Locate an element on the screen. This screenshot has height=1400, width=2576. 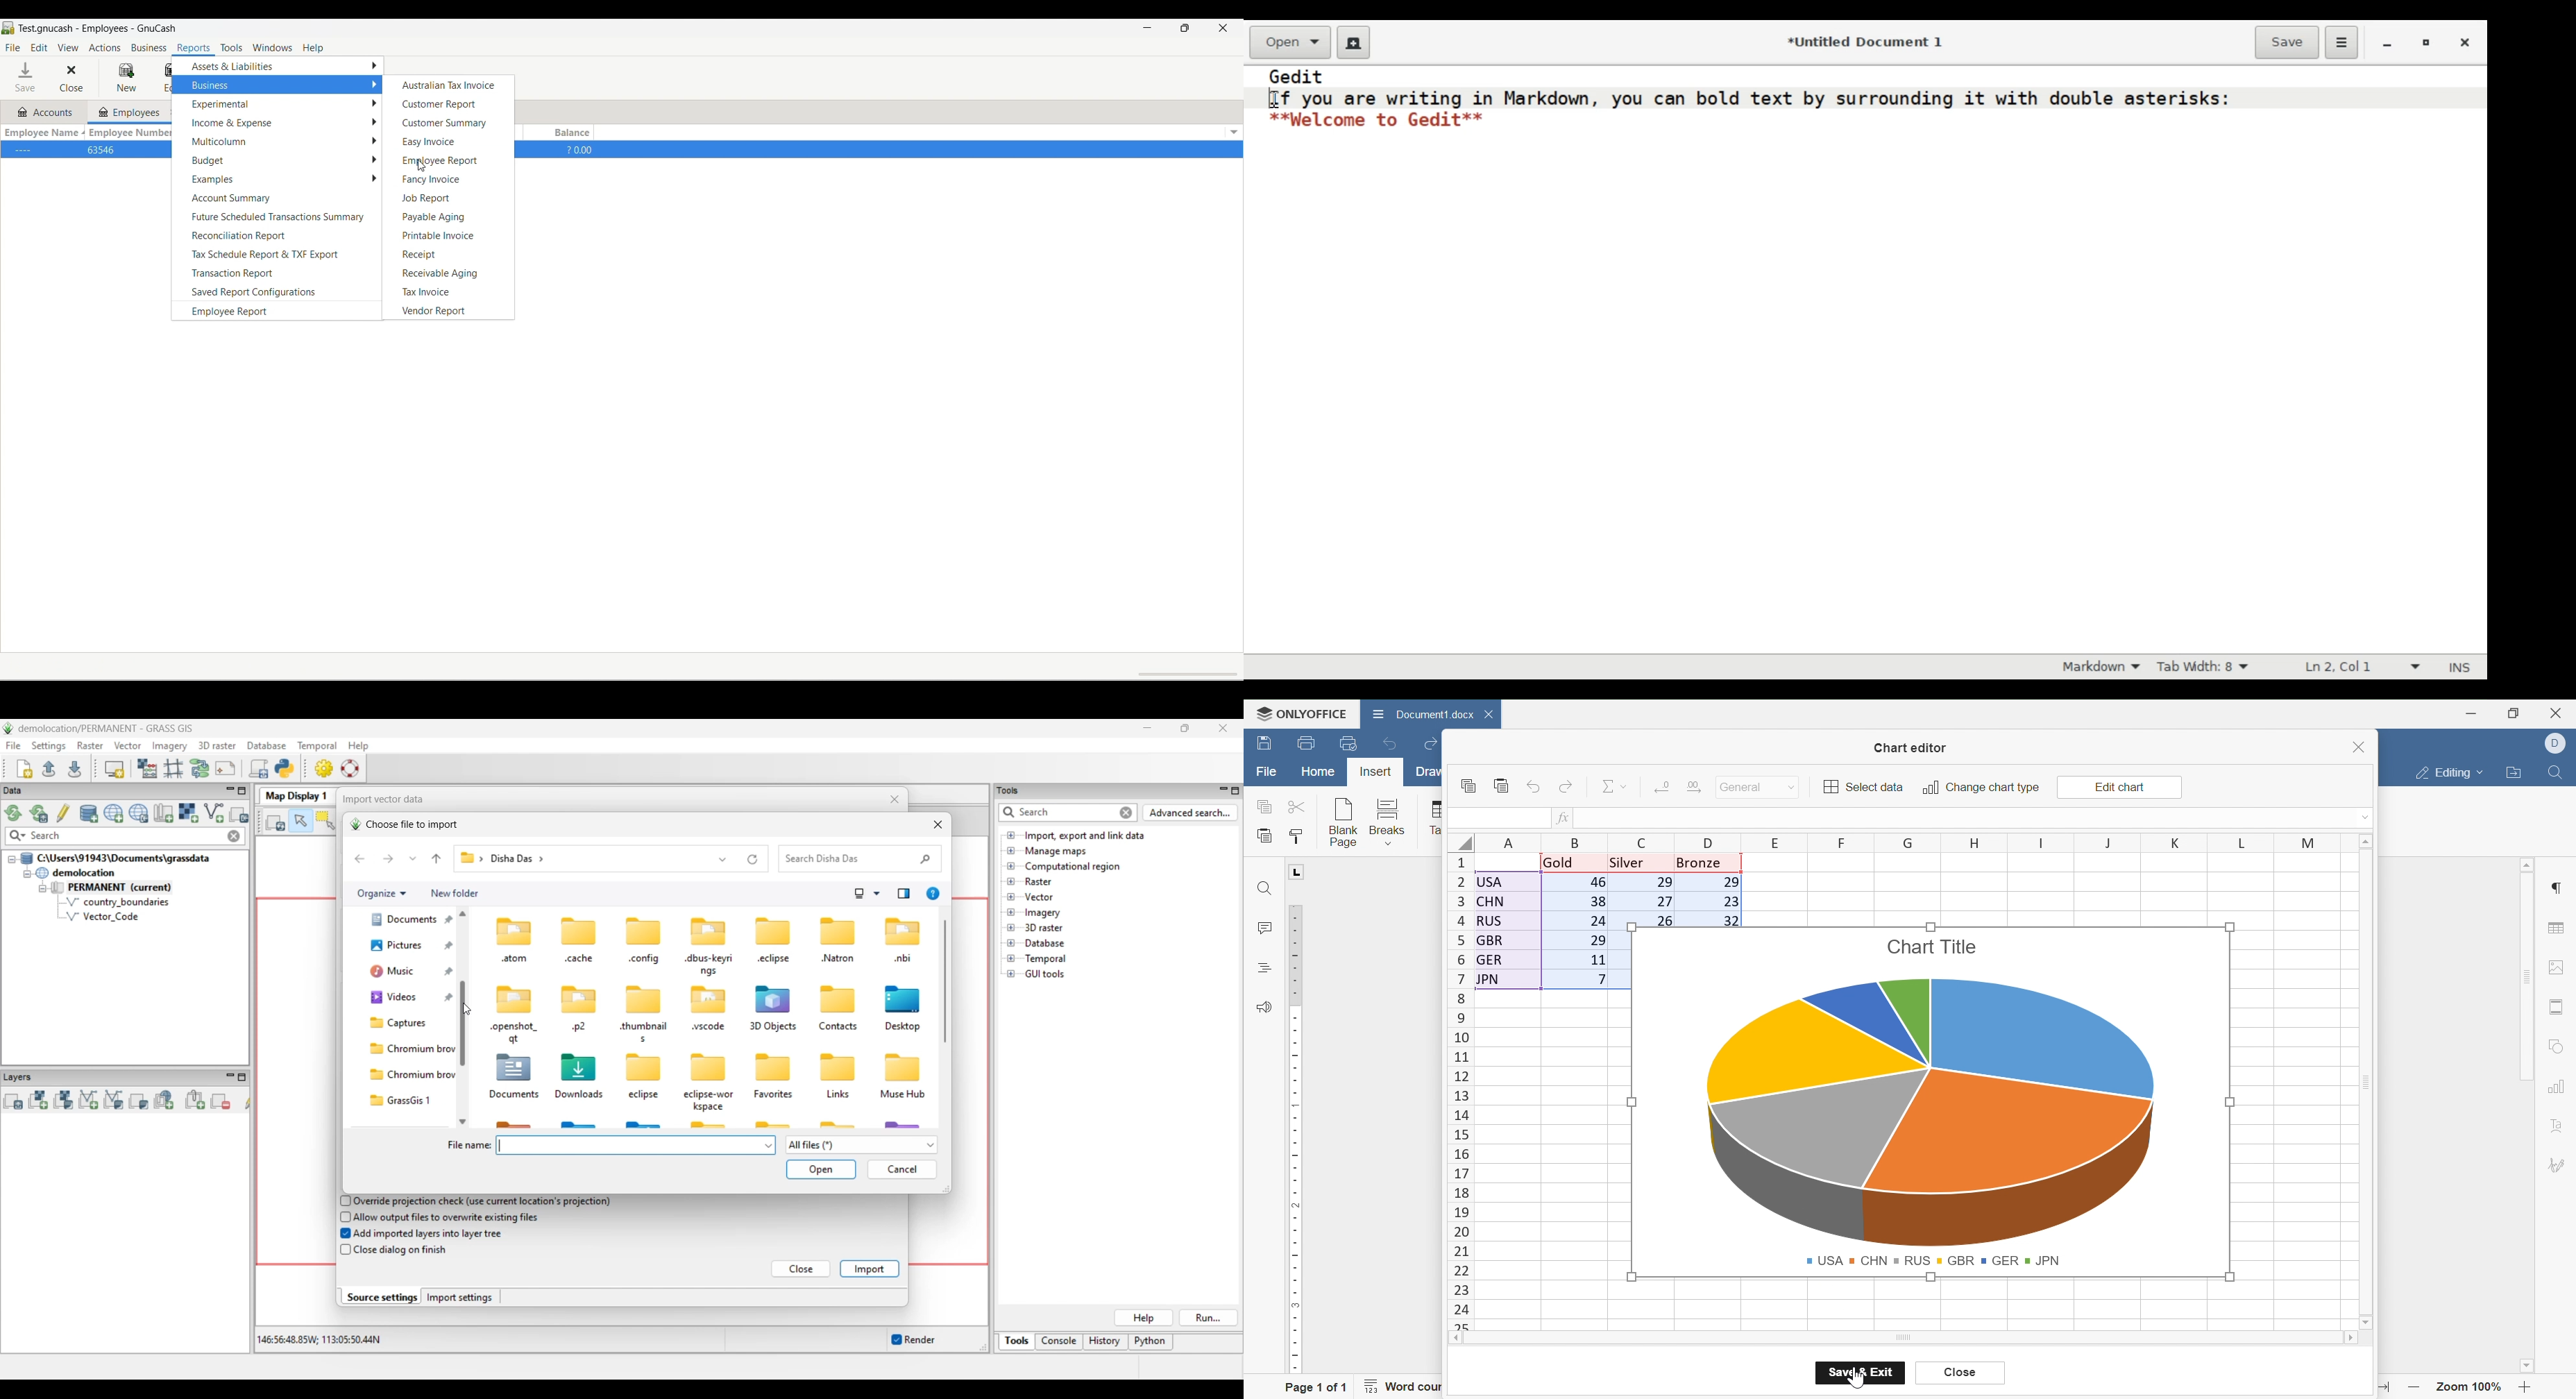
Text Art Settings is located at coordinates (2562, 1125).